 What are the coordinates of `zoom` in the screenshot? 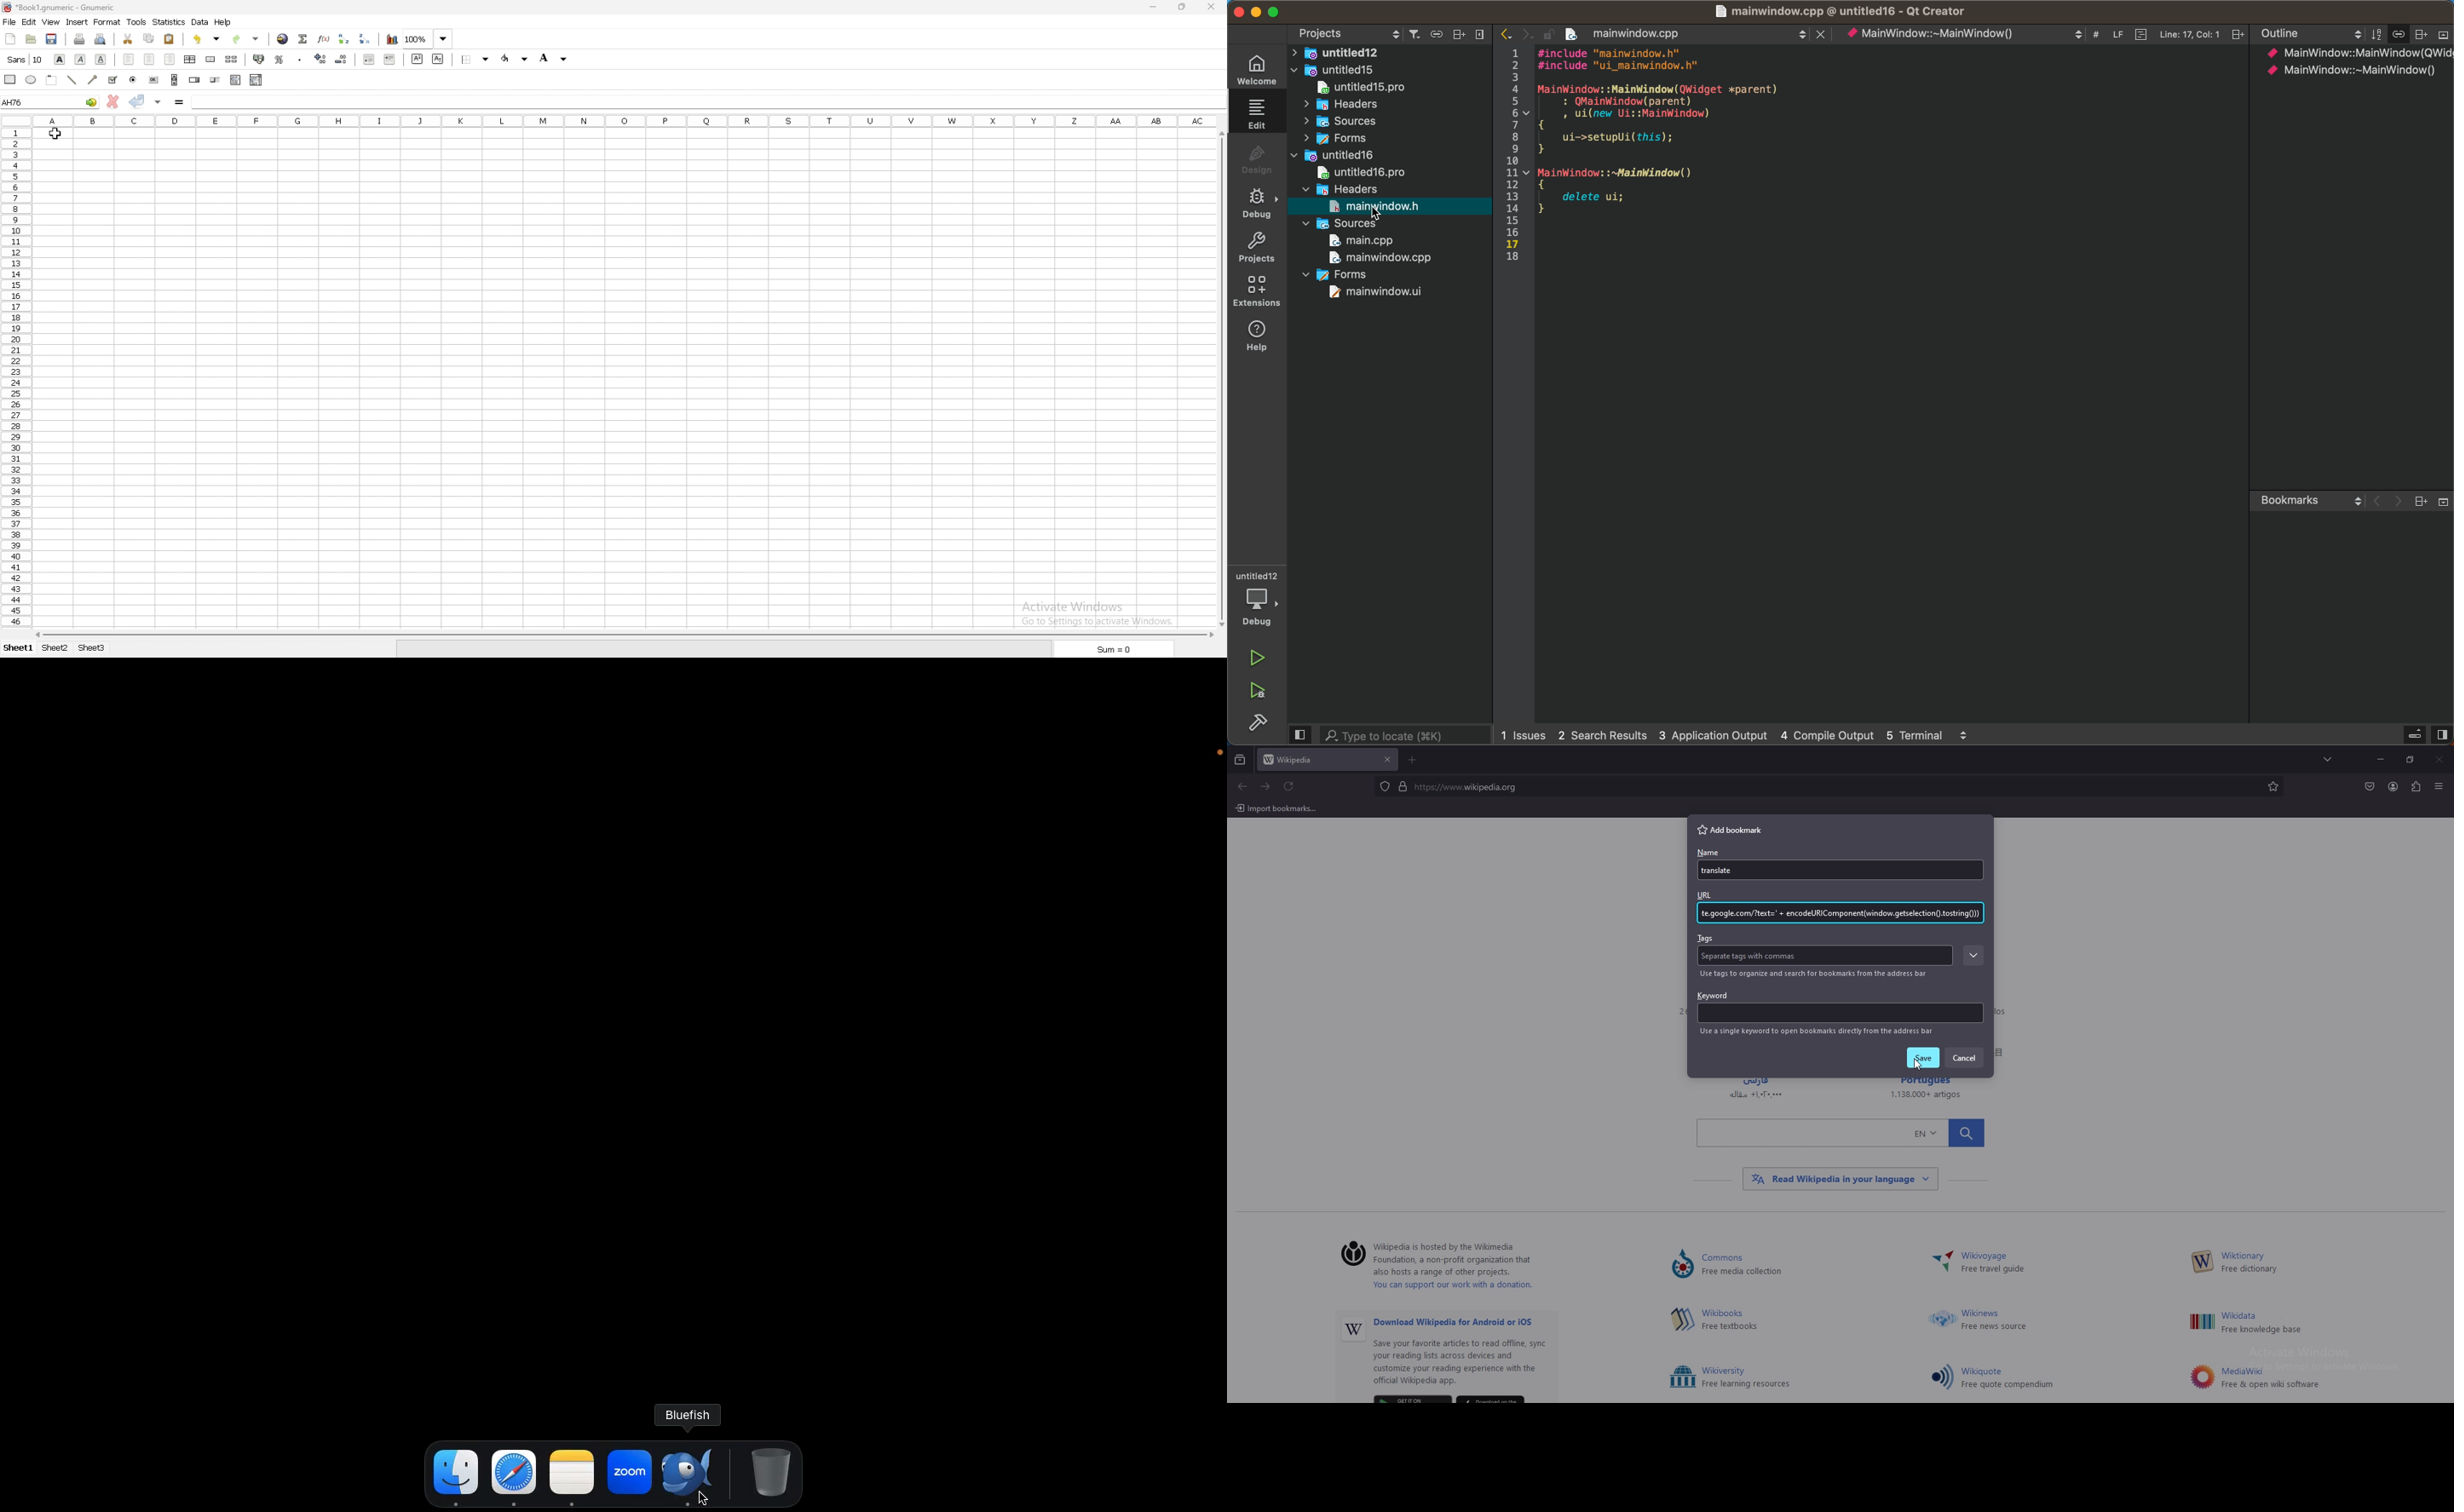 It's located at (428, 38).